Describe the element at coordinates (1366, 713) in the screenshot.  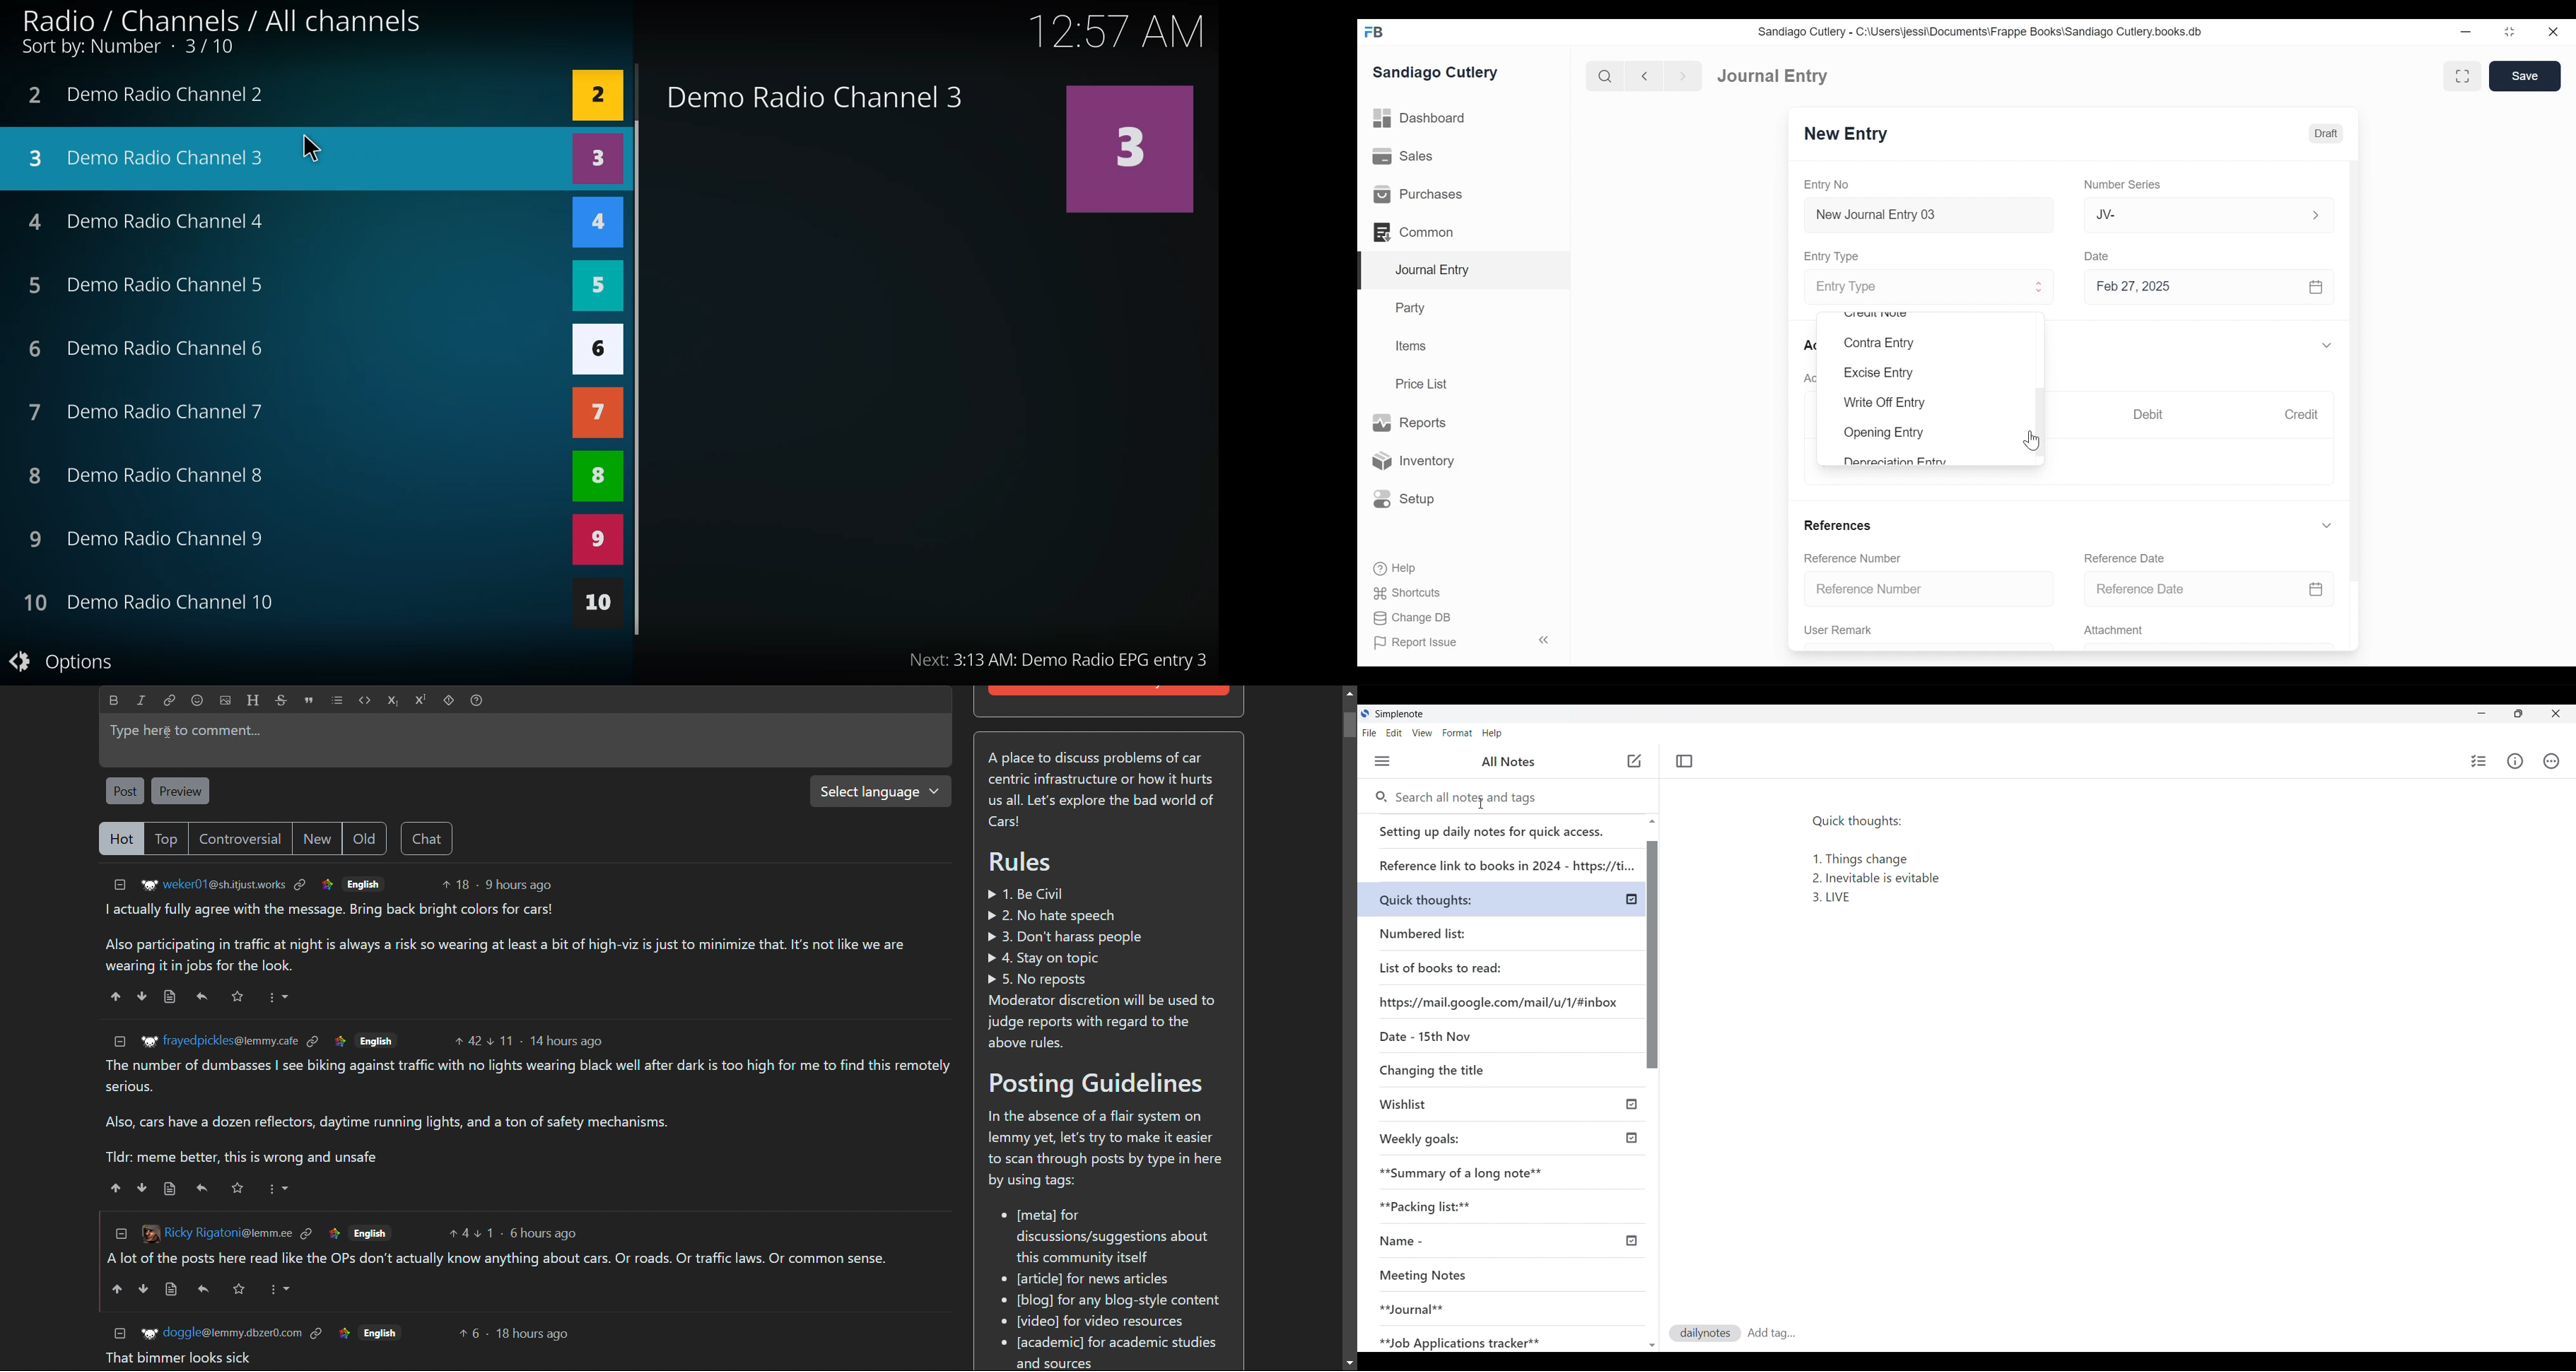
I see `Software logo` at that location.